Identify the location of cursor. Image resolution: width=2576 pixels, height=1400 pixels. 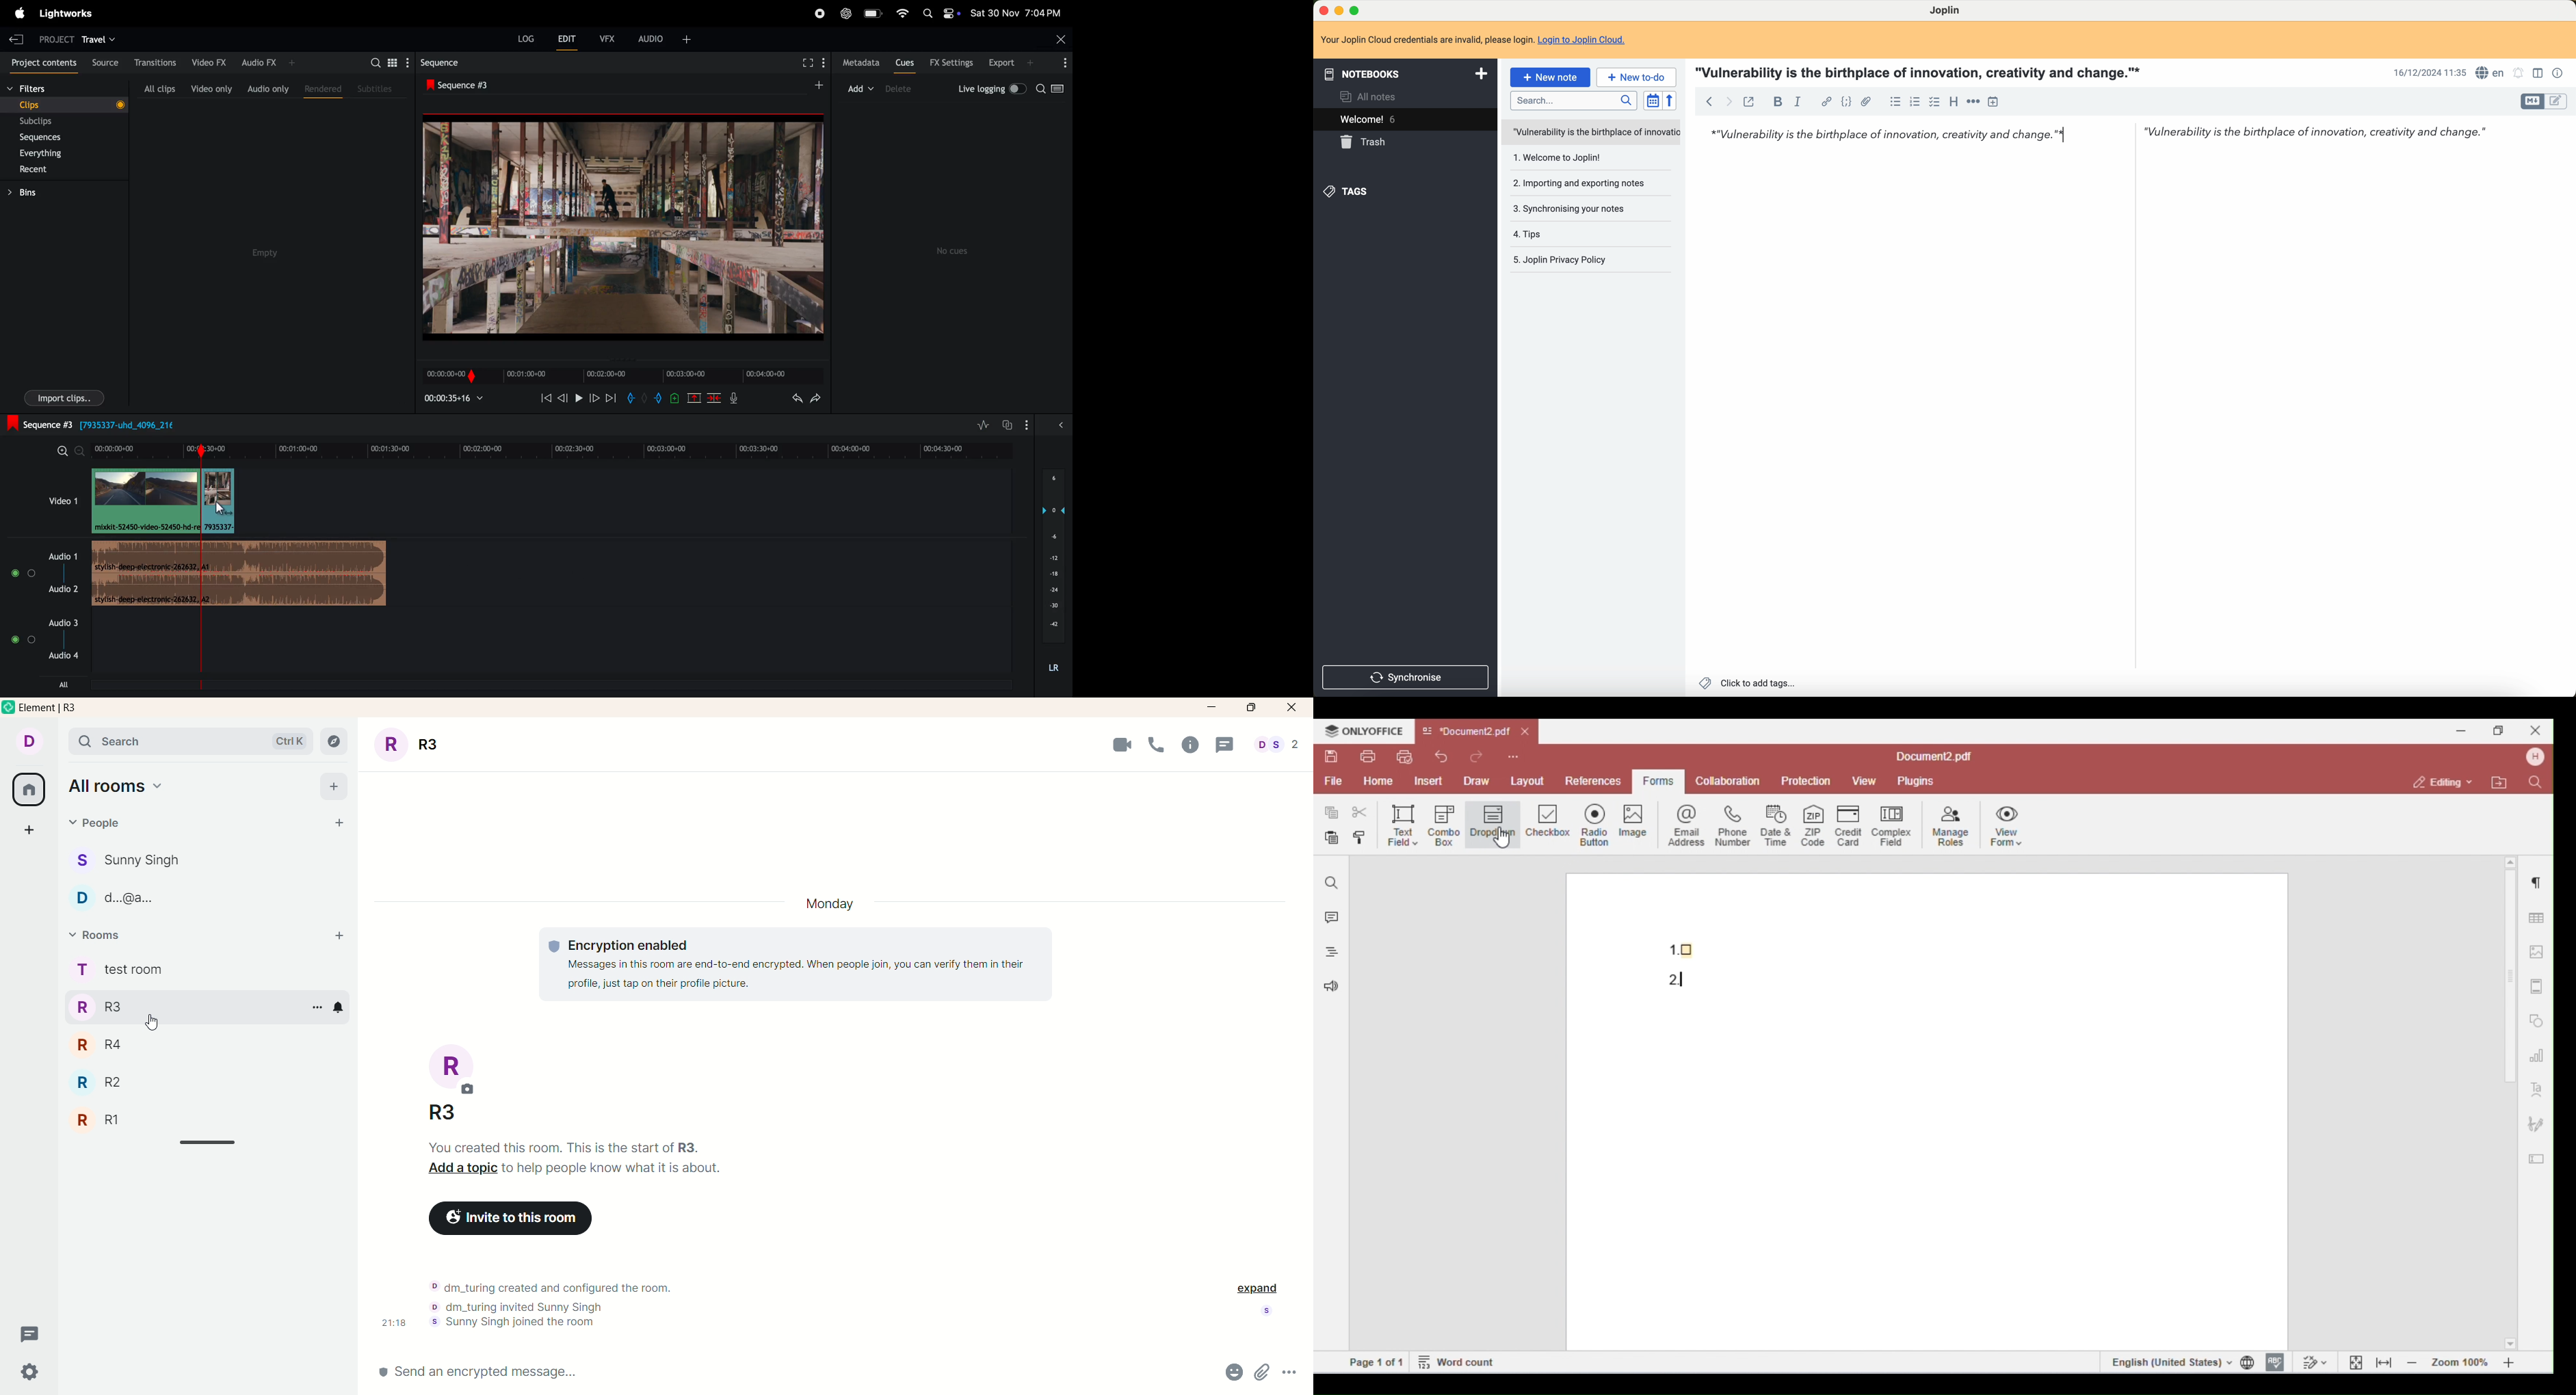
(150, 1022).